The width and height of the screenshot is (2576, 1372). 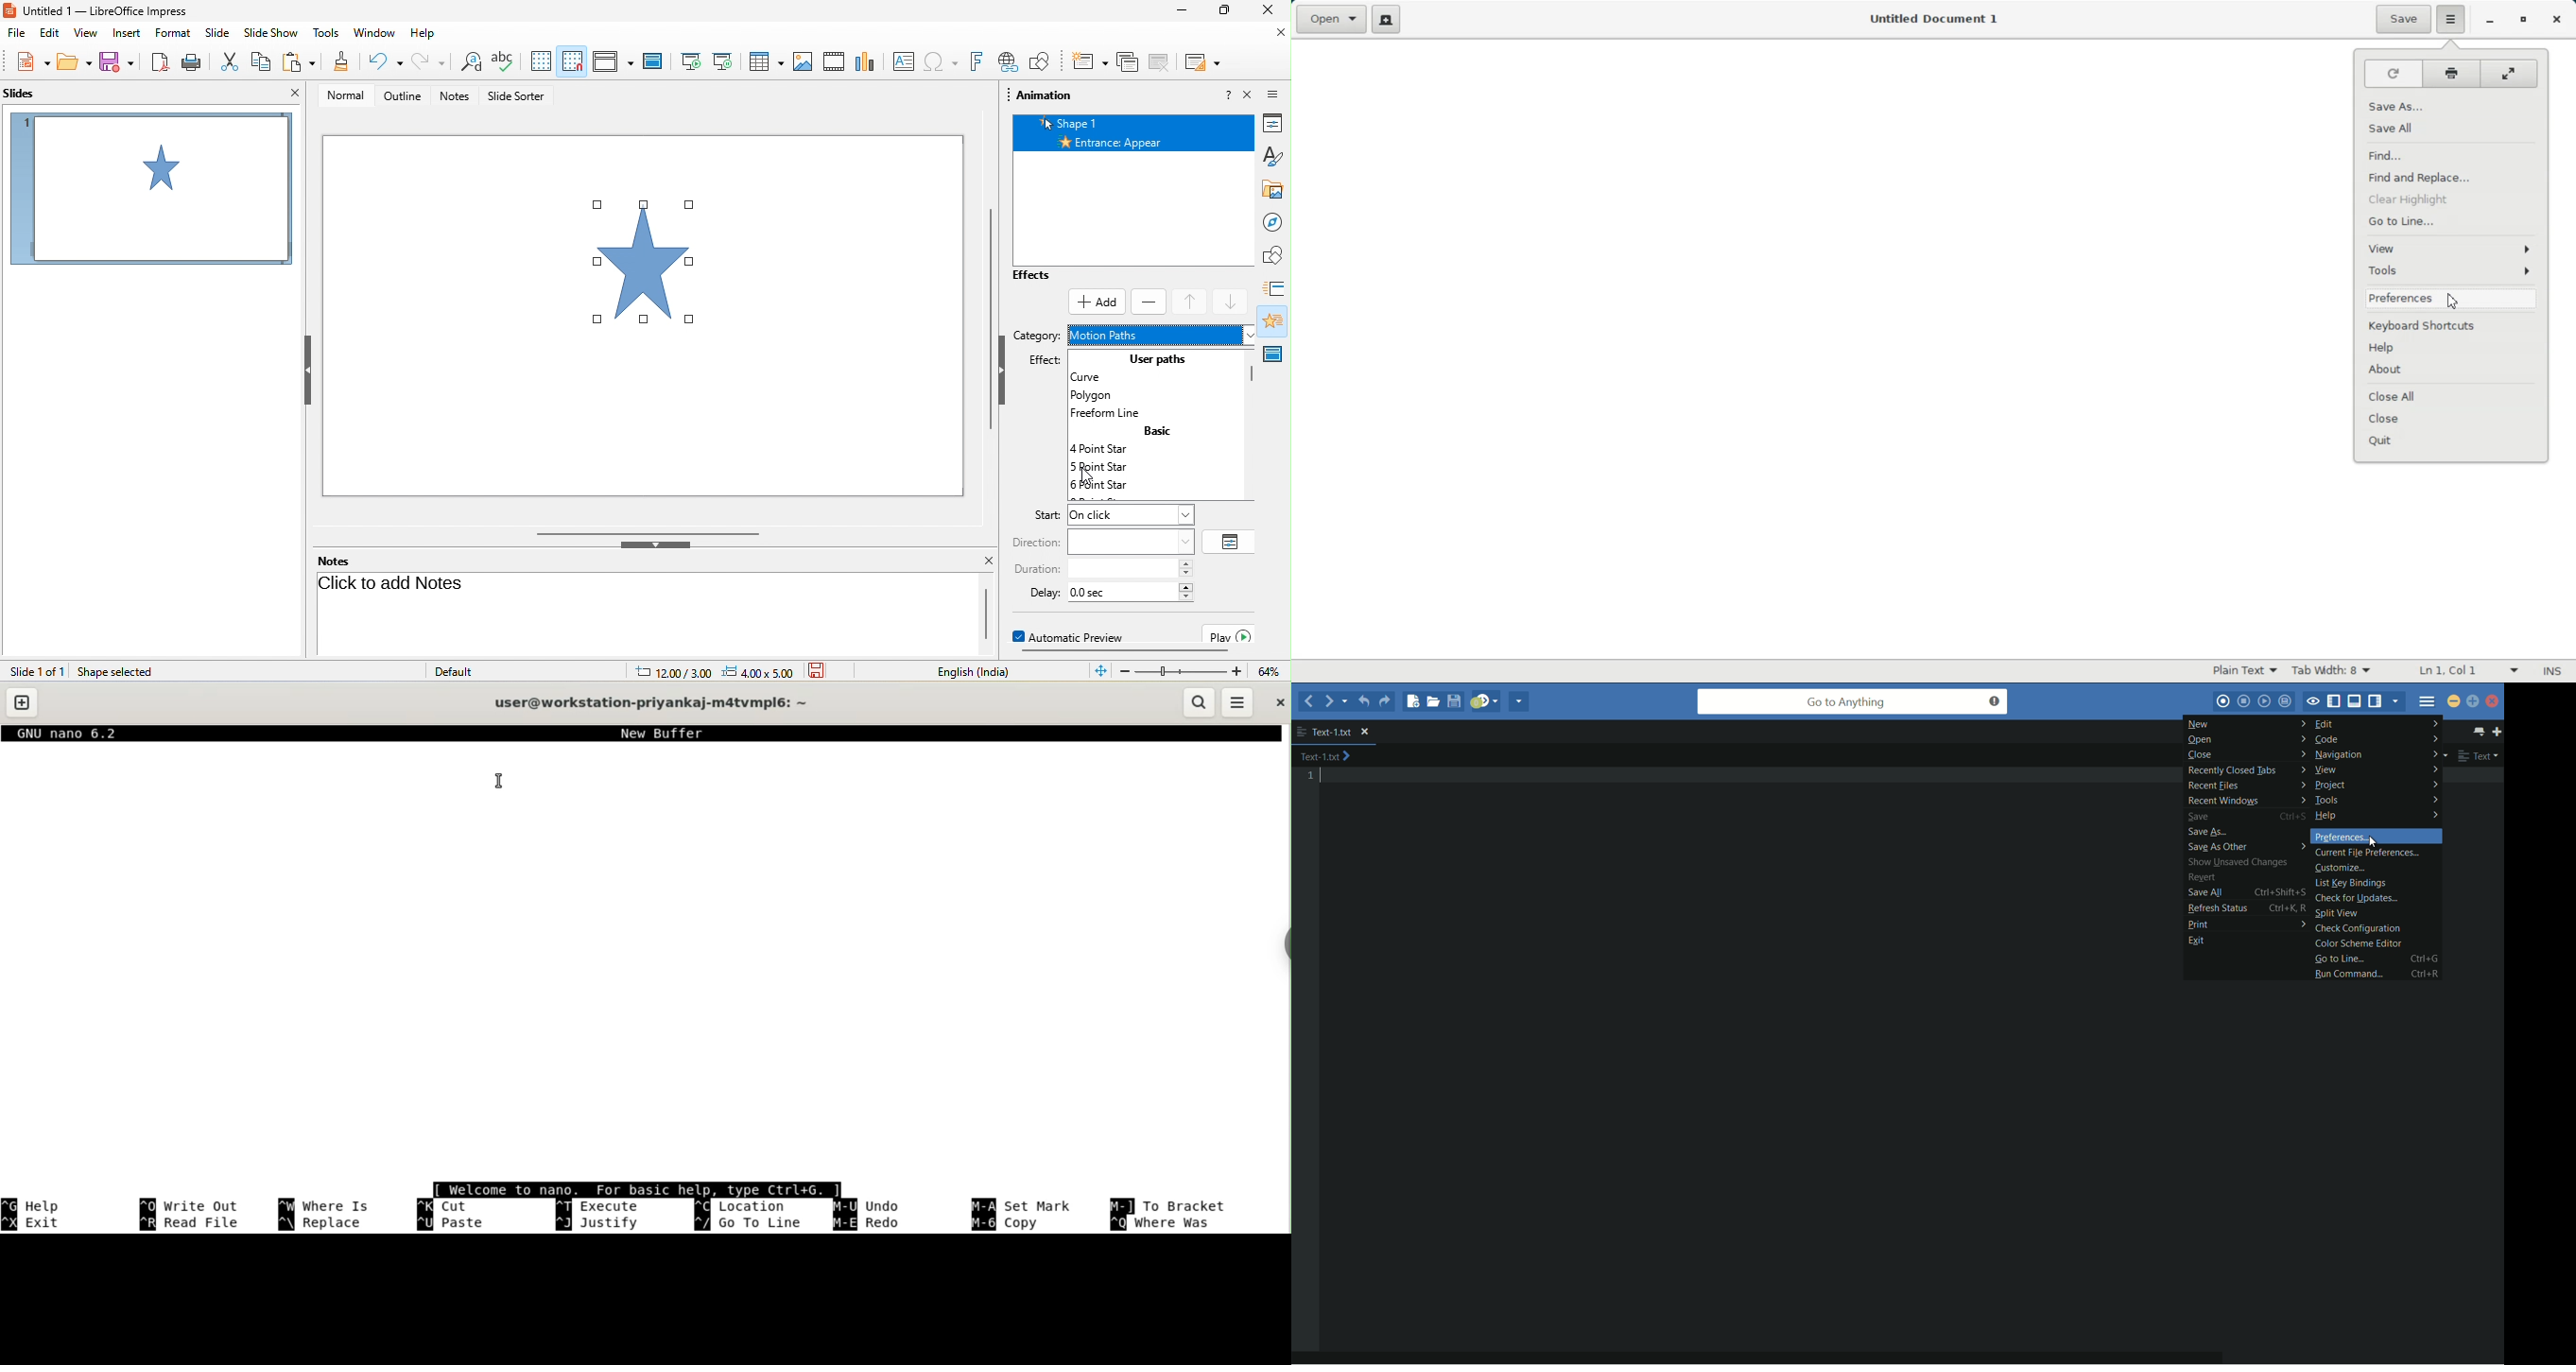 I want to click on close file, so click(x=1365, y=732).